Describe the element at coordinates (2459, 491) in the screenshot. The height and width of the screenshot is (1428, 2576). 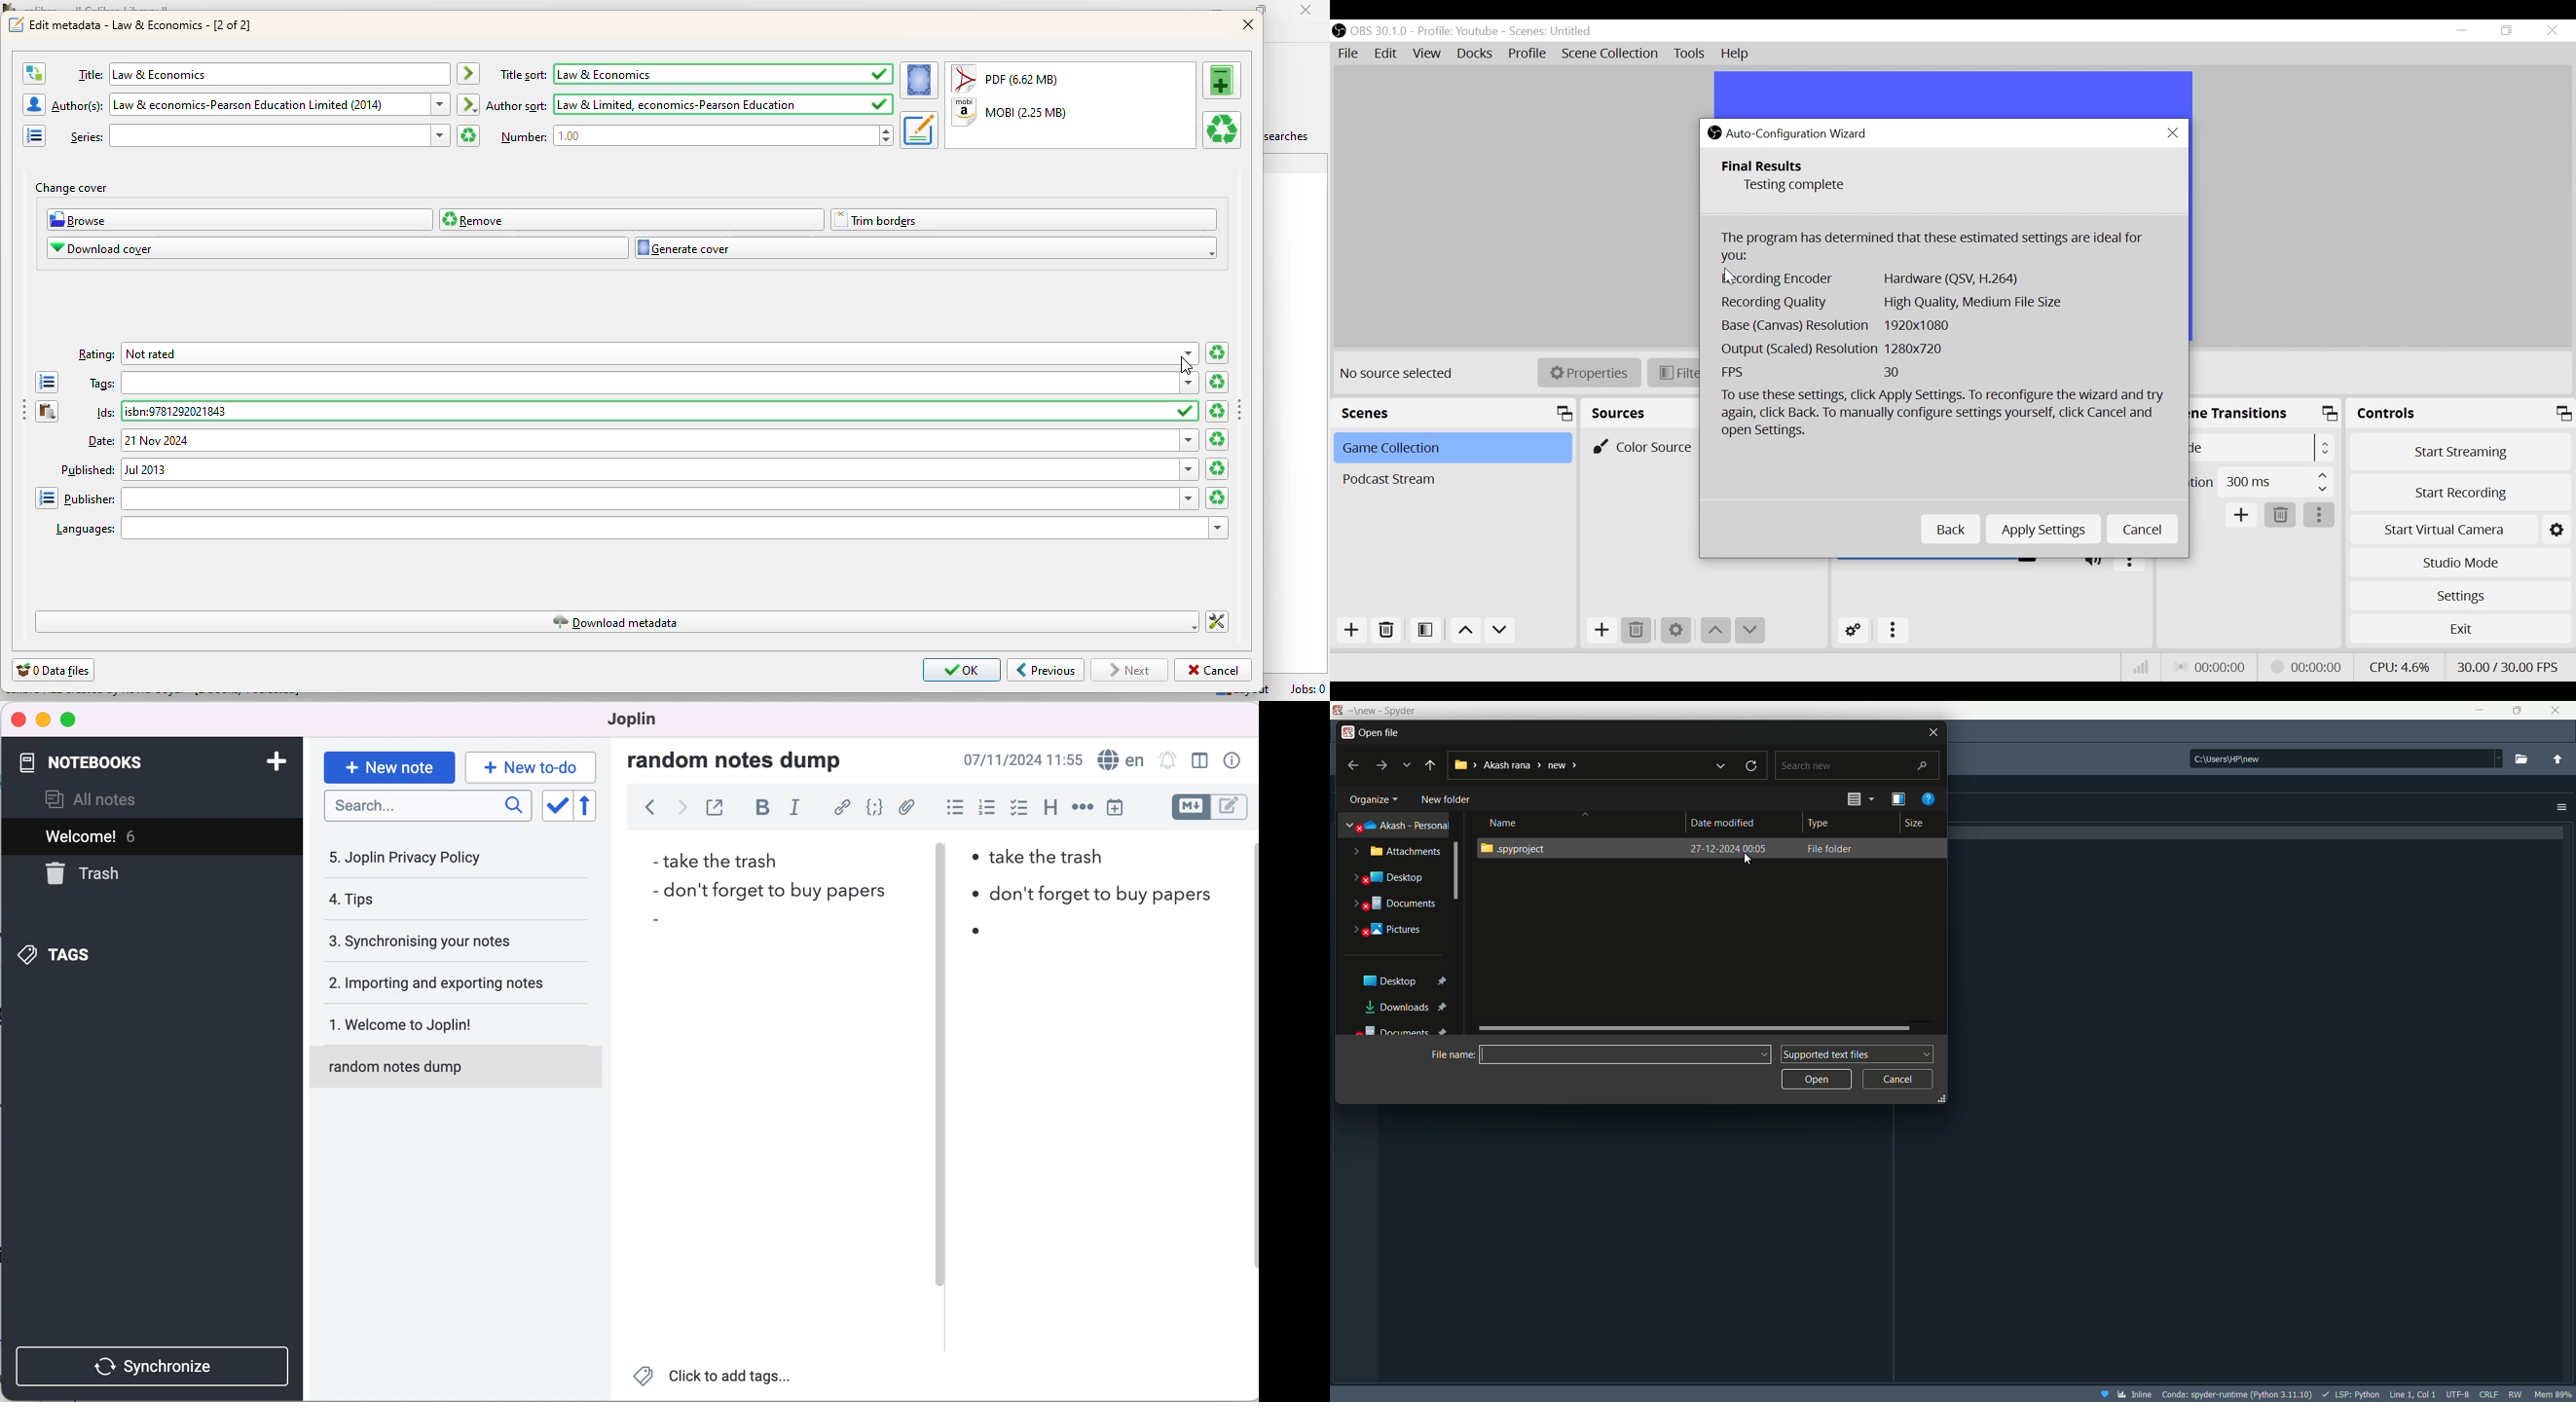
I see `Start Recording` at that location.